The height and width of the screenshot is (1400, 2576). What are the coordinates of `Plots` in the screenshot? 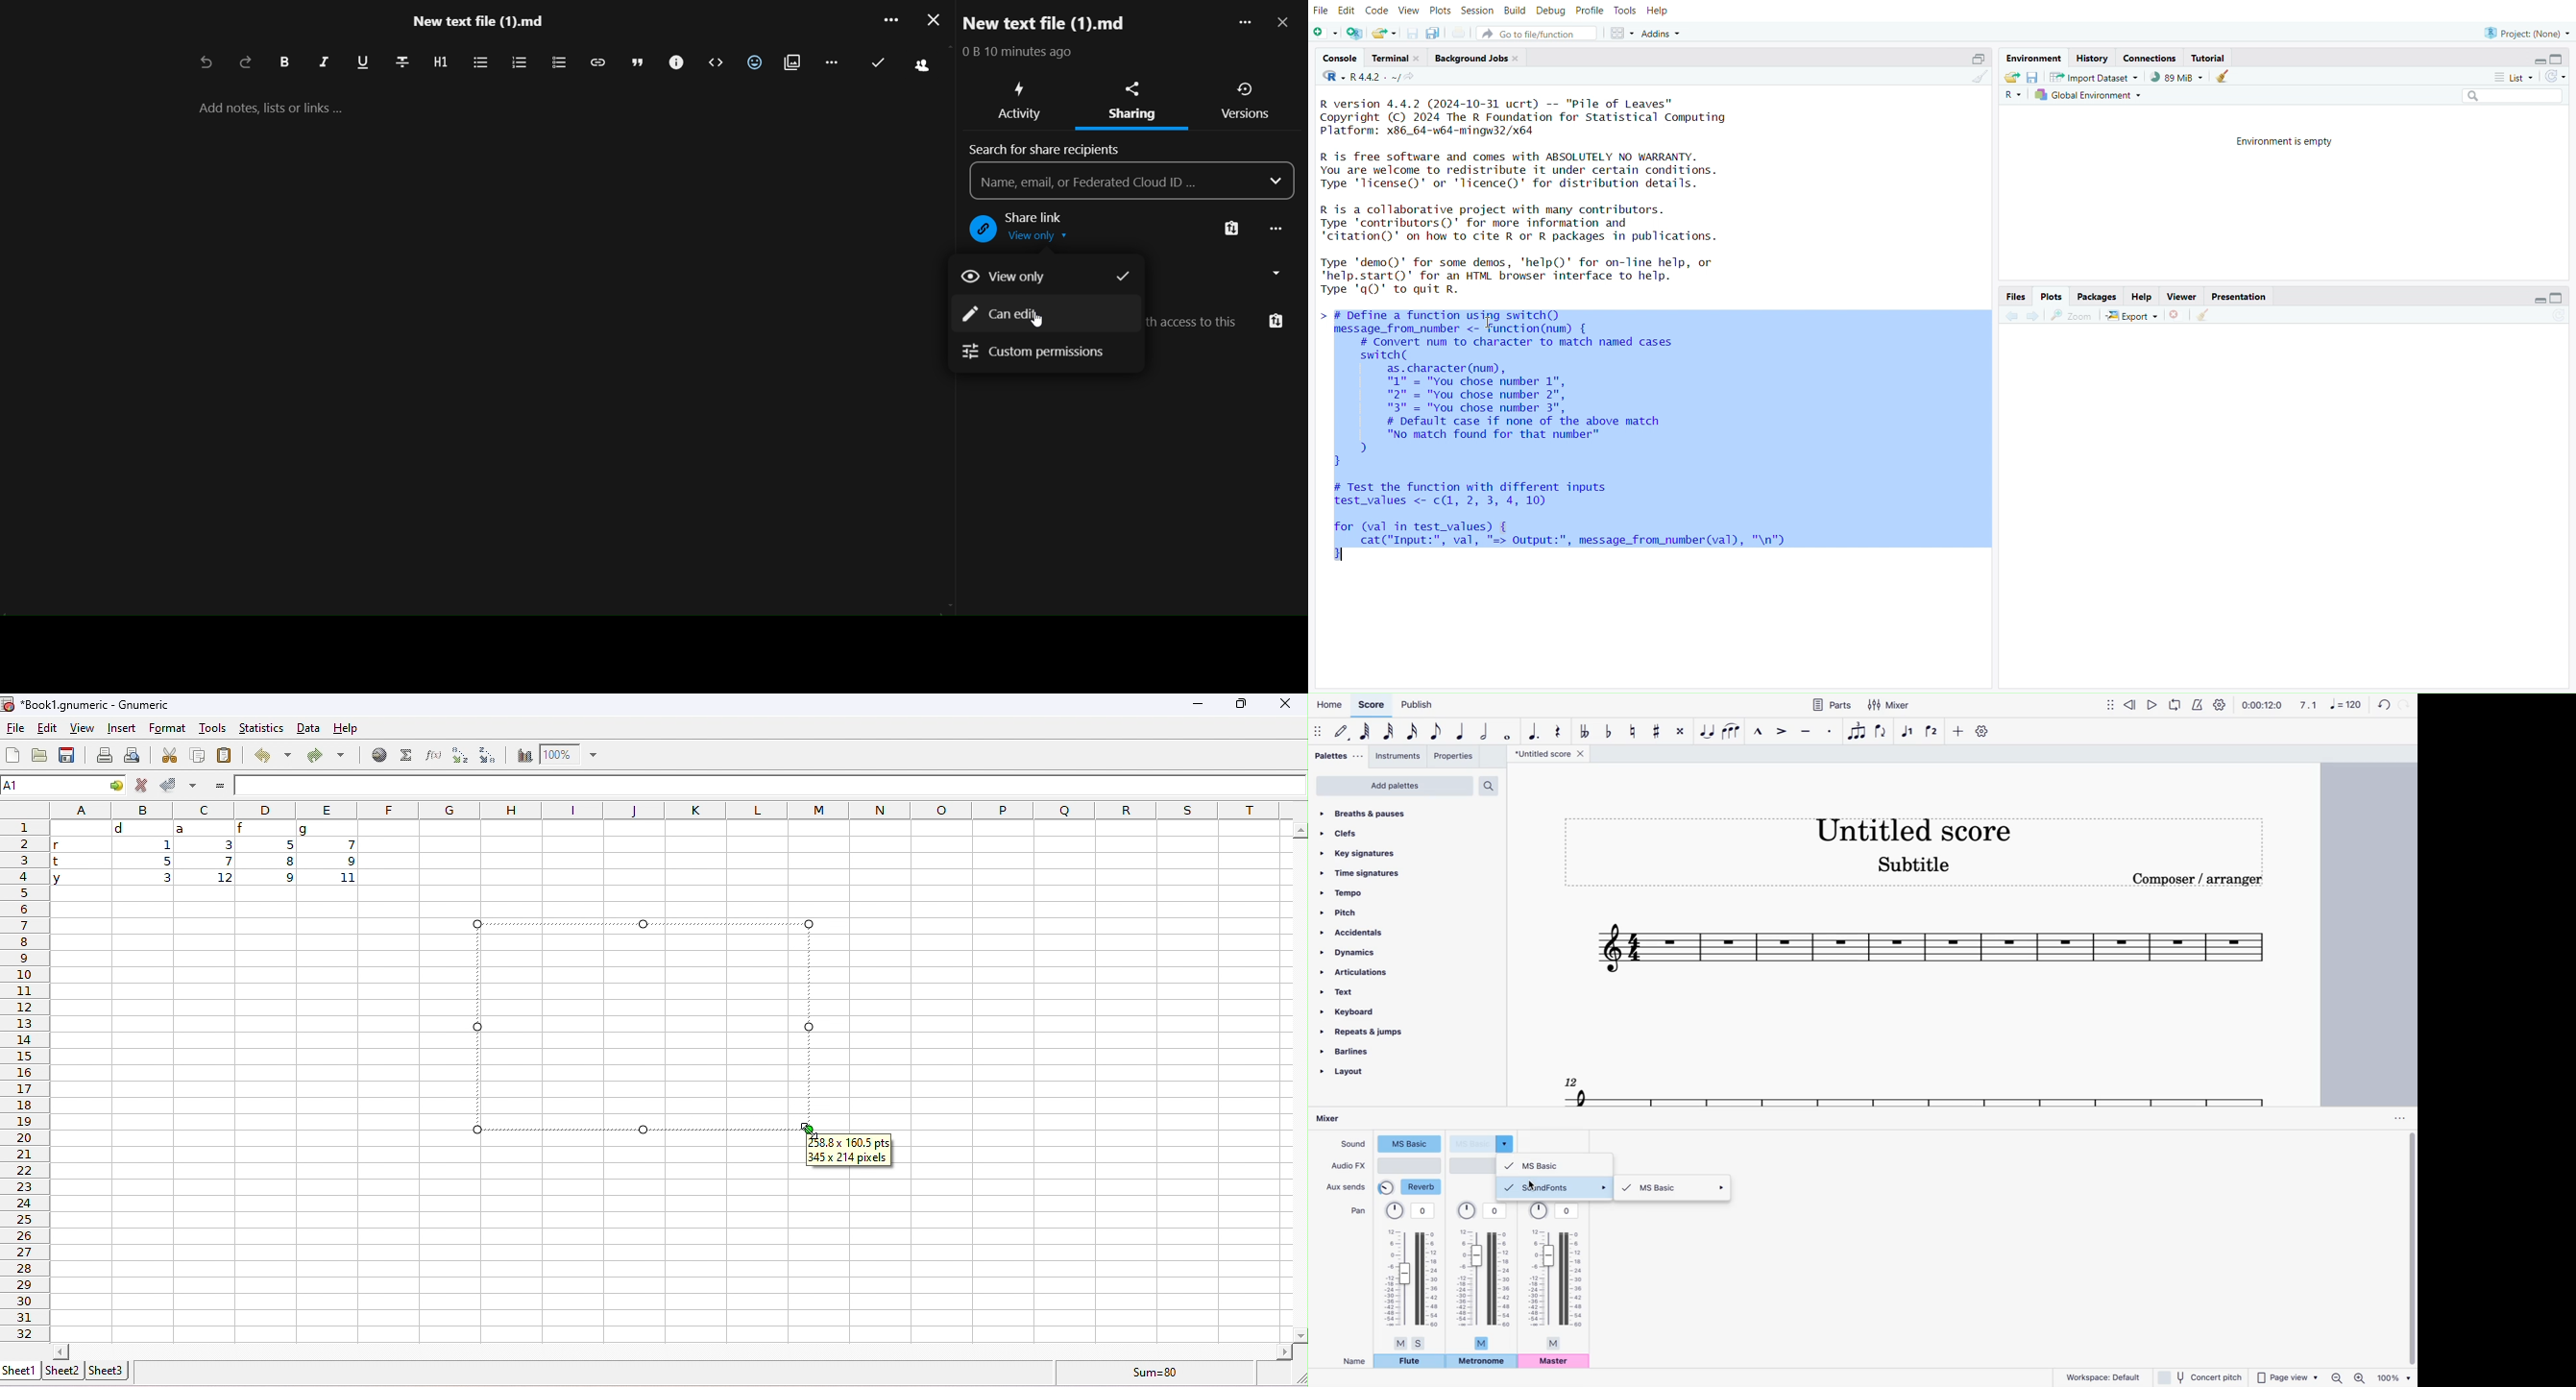 It's located at (2051, 295).